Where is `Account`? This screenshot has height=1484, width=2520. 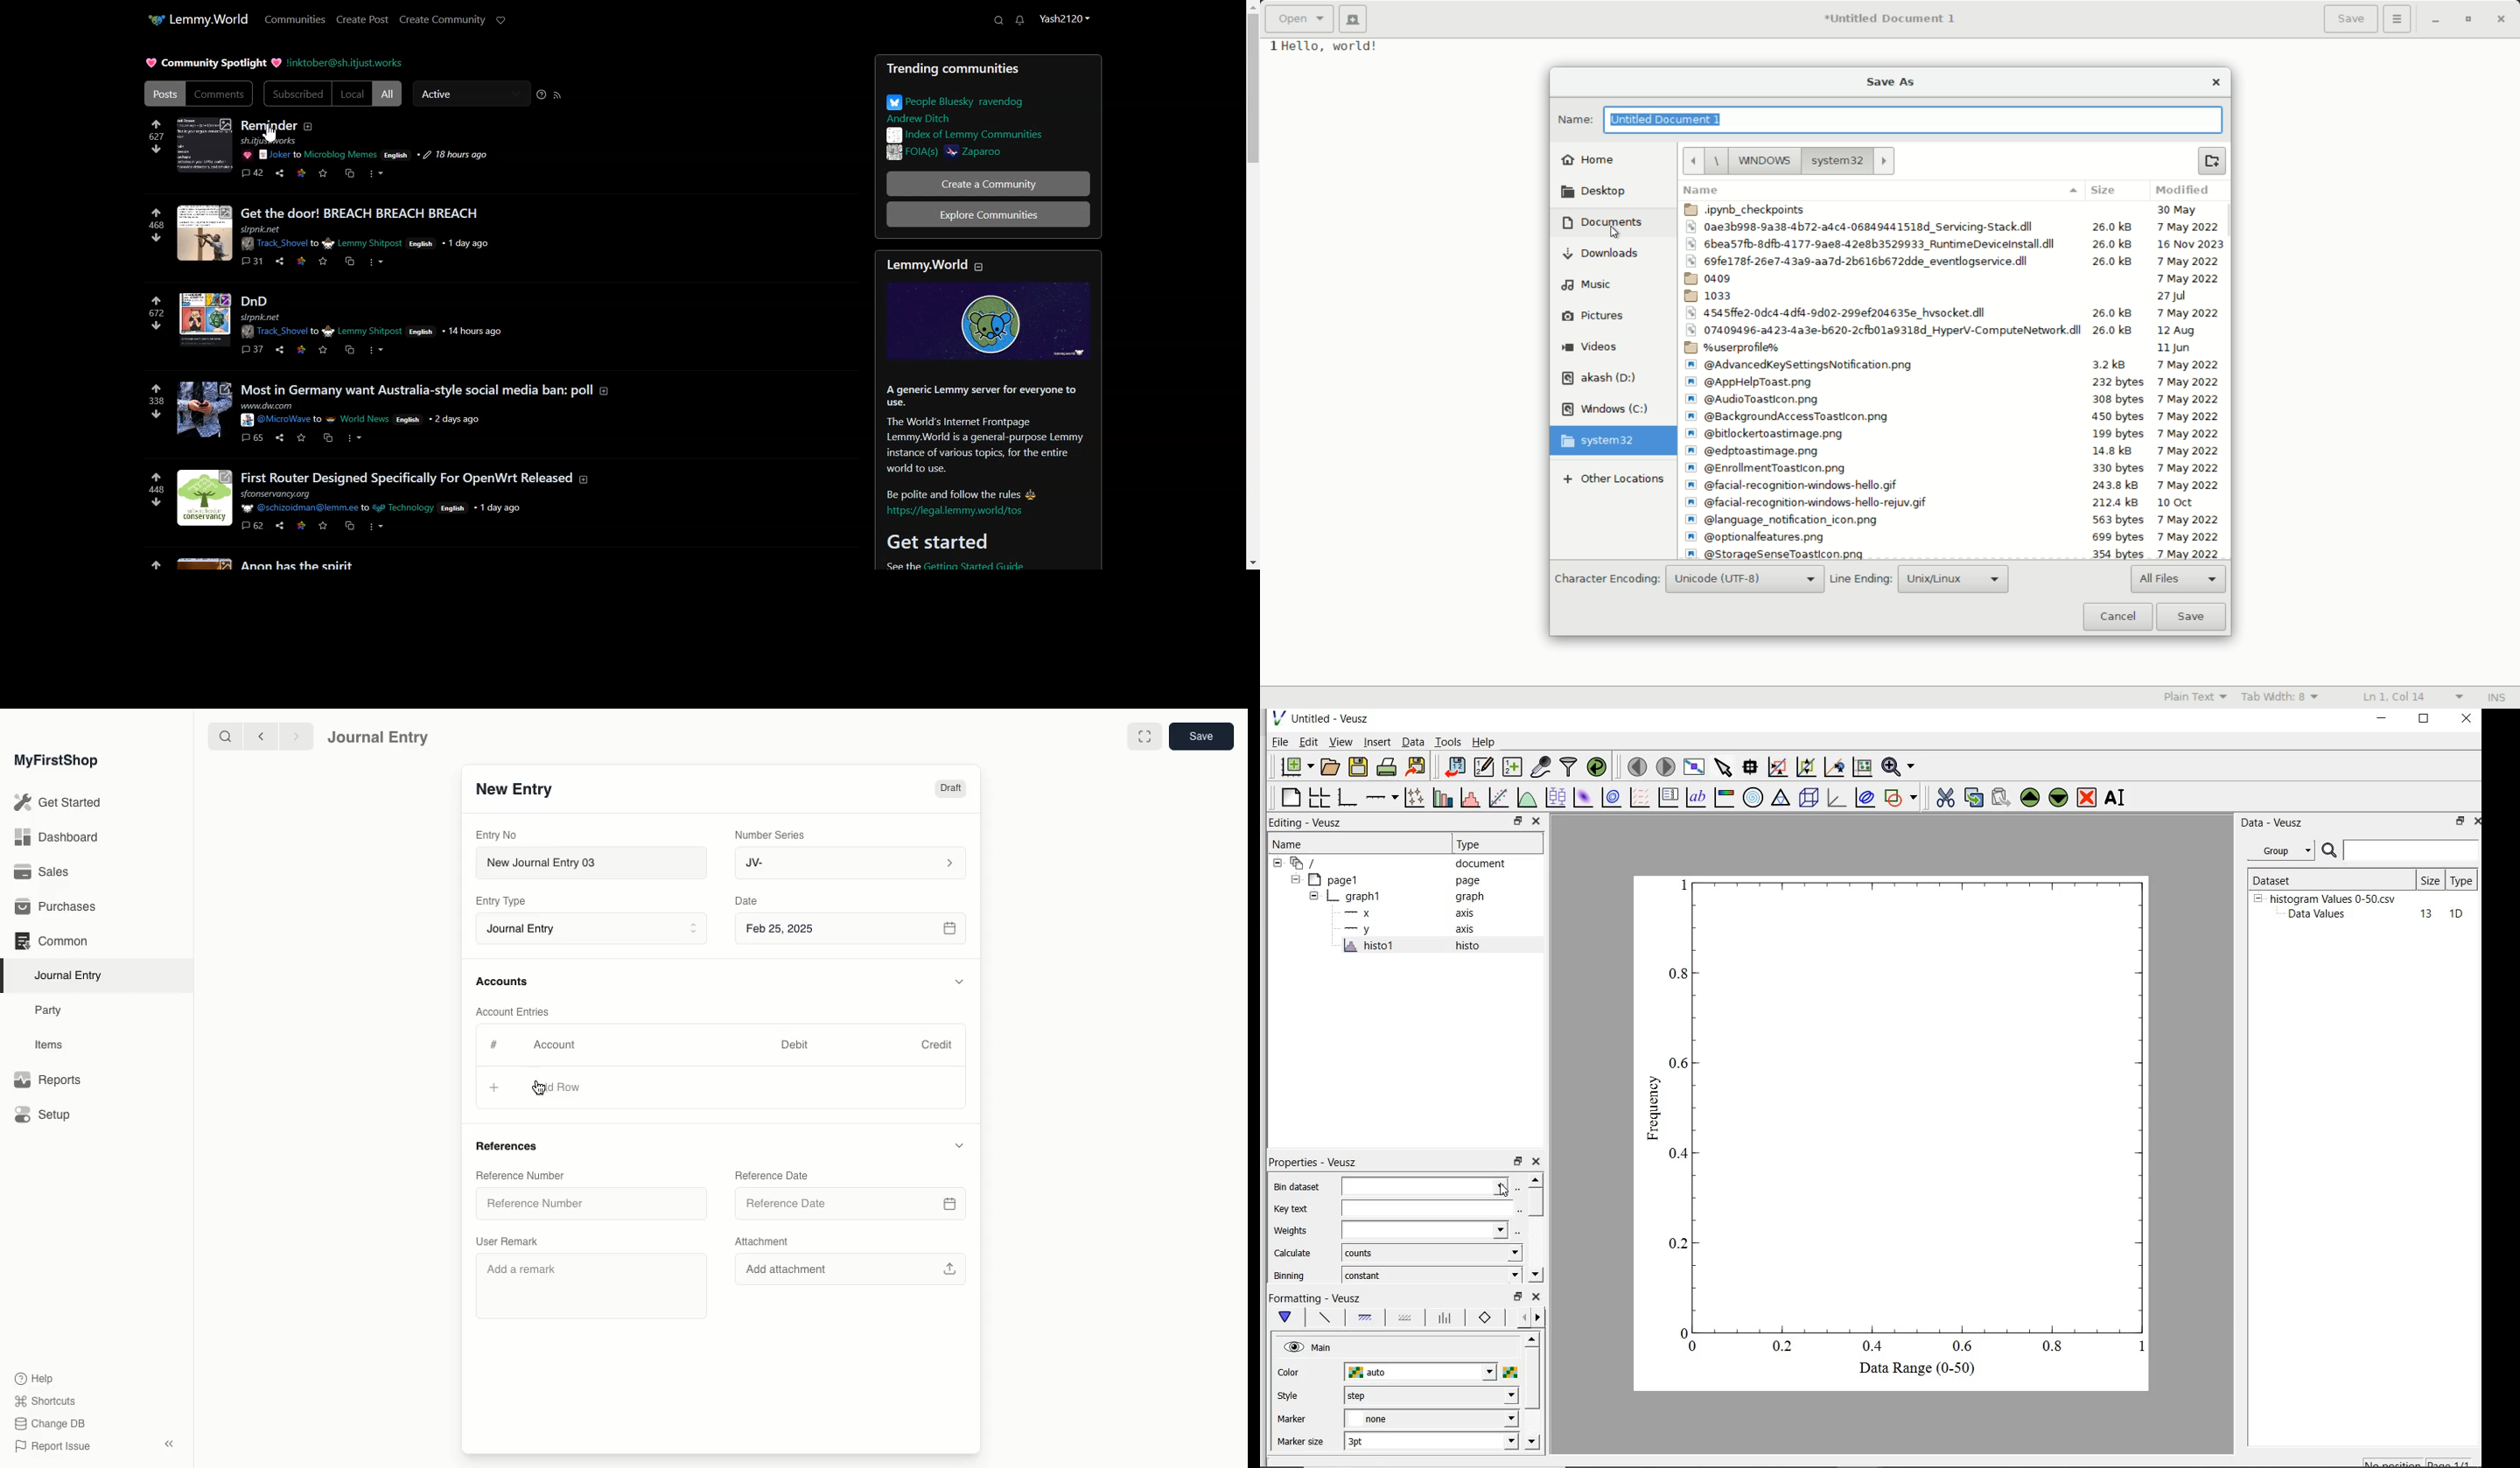 Account is located at coordinates (554, 1045).